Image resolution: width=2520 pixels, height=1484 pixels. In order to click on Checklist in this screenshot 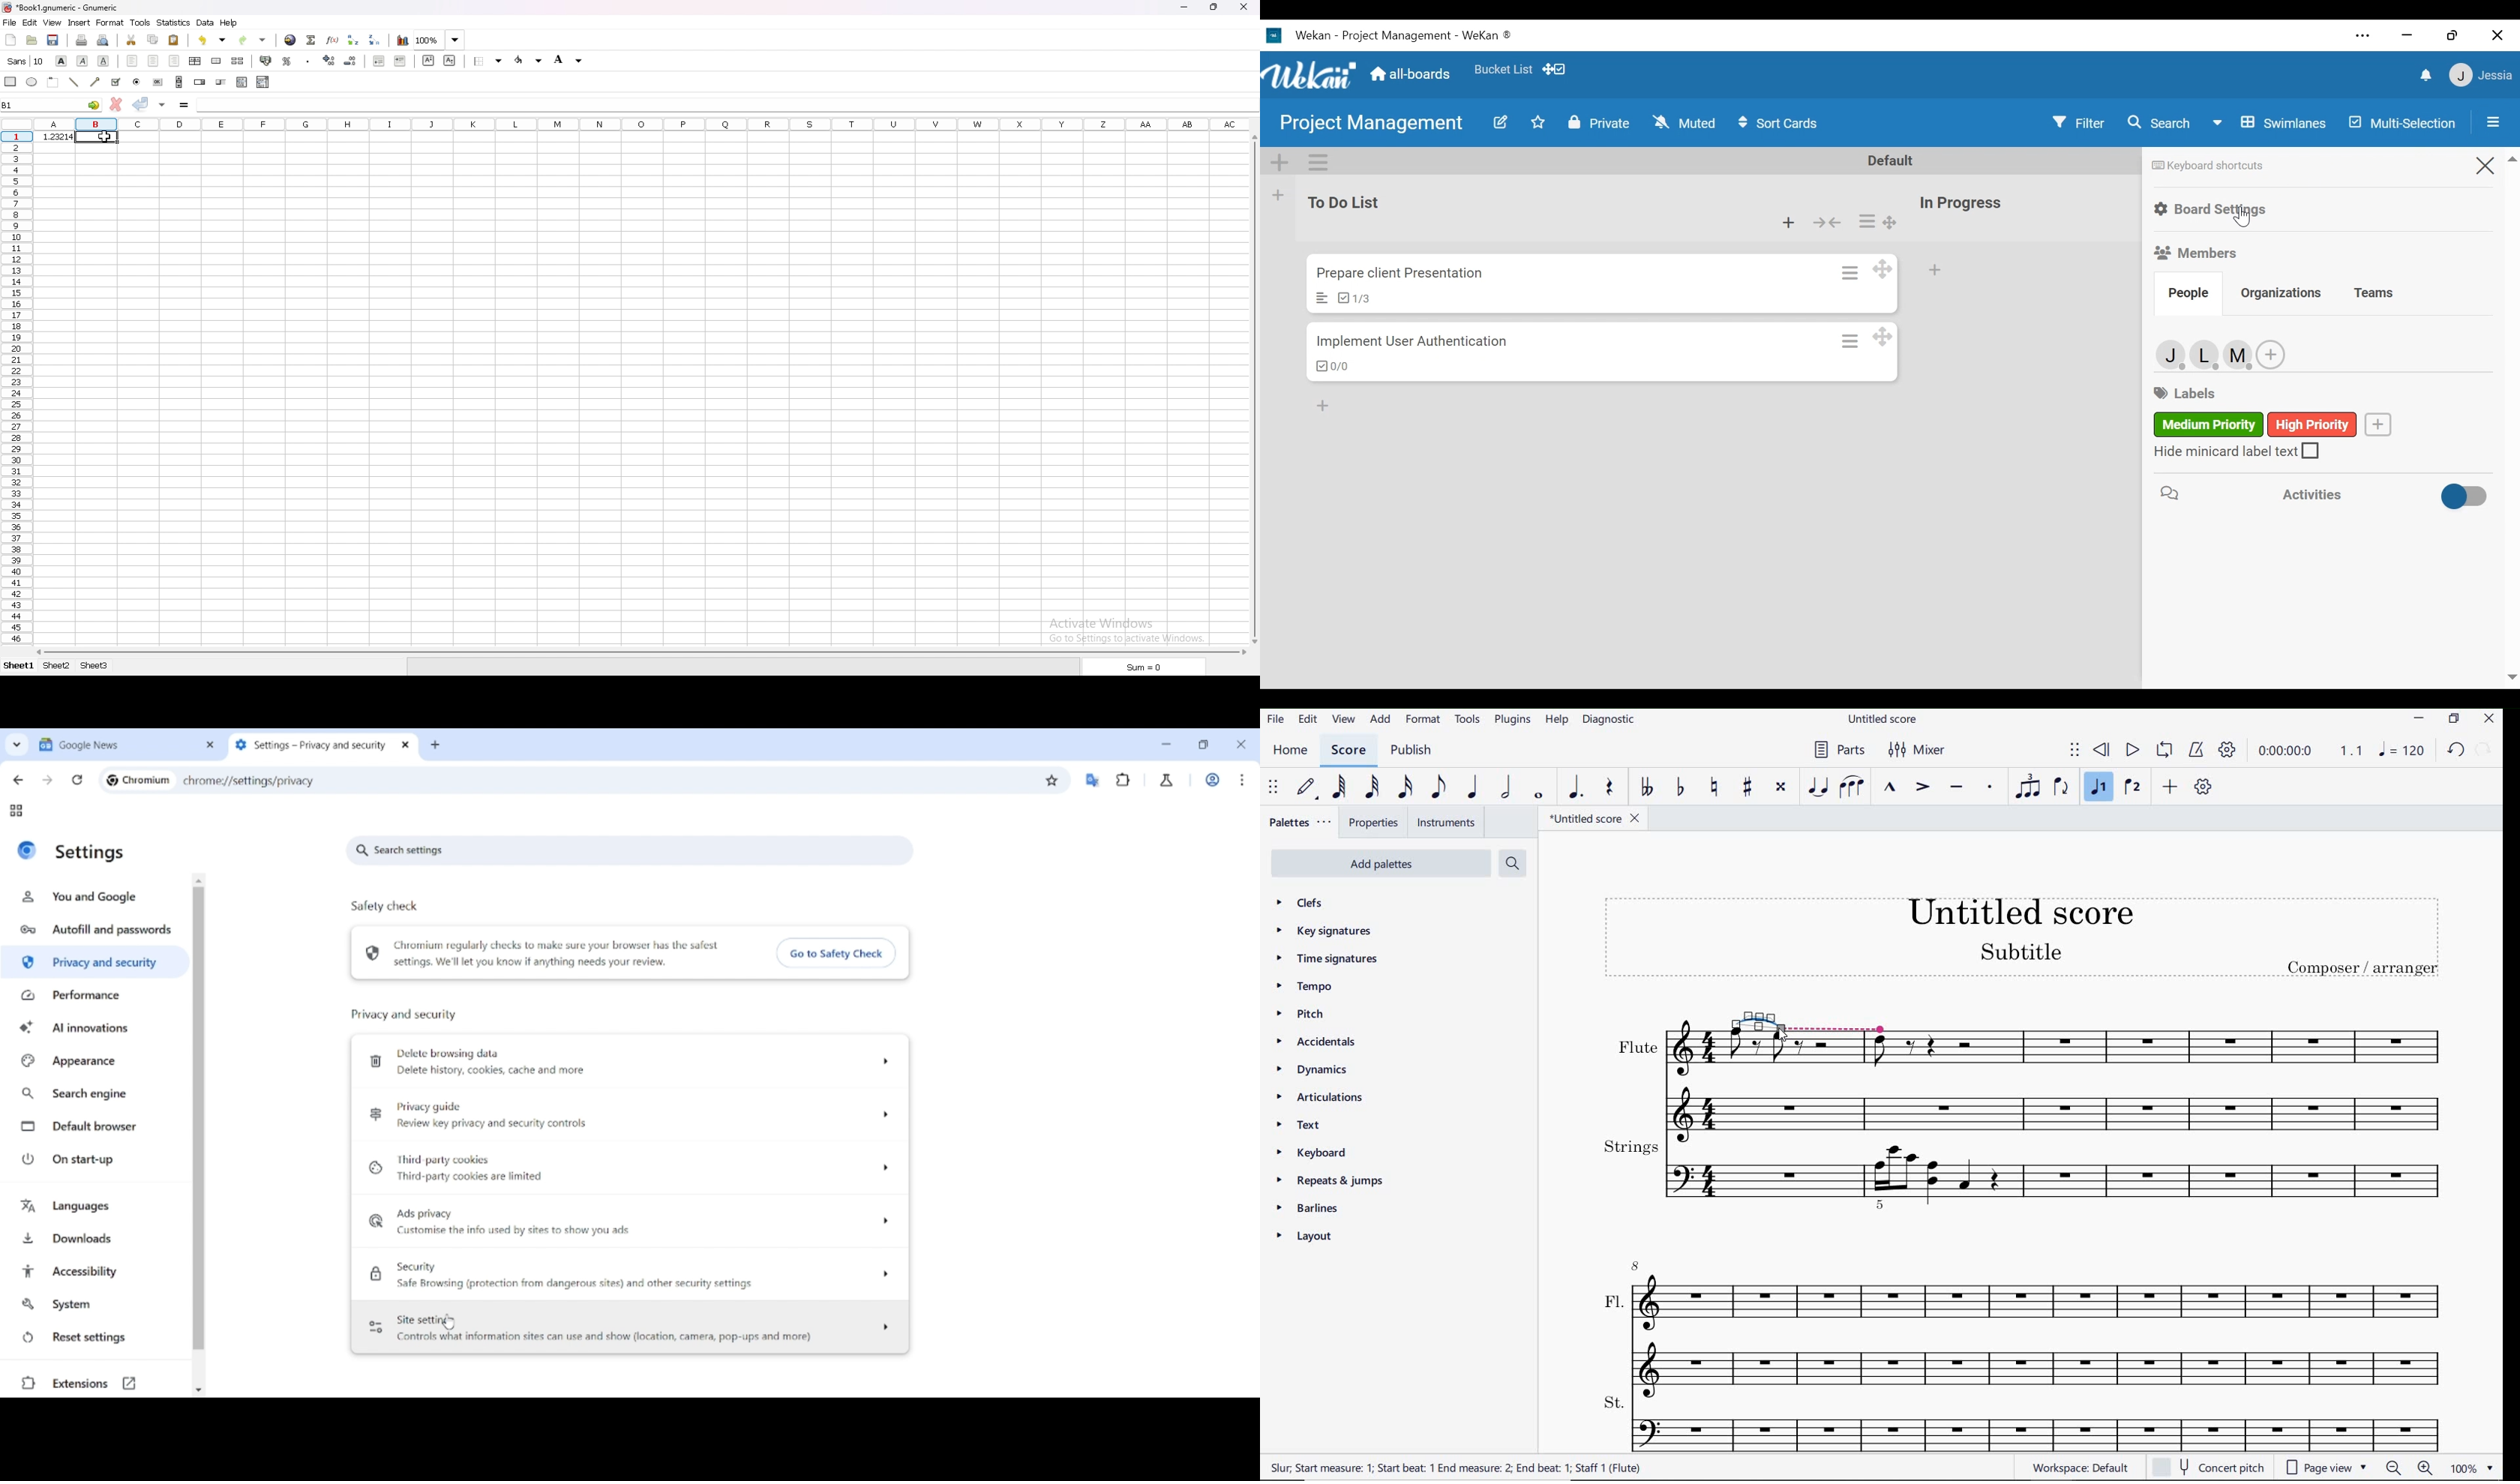, I will do `click(1352, 298)`.